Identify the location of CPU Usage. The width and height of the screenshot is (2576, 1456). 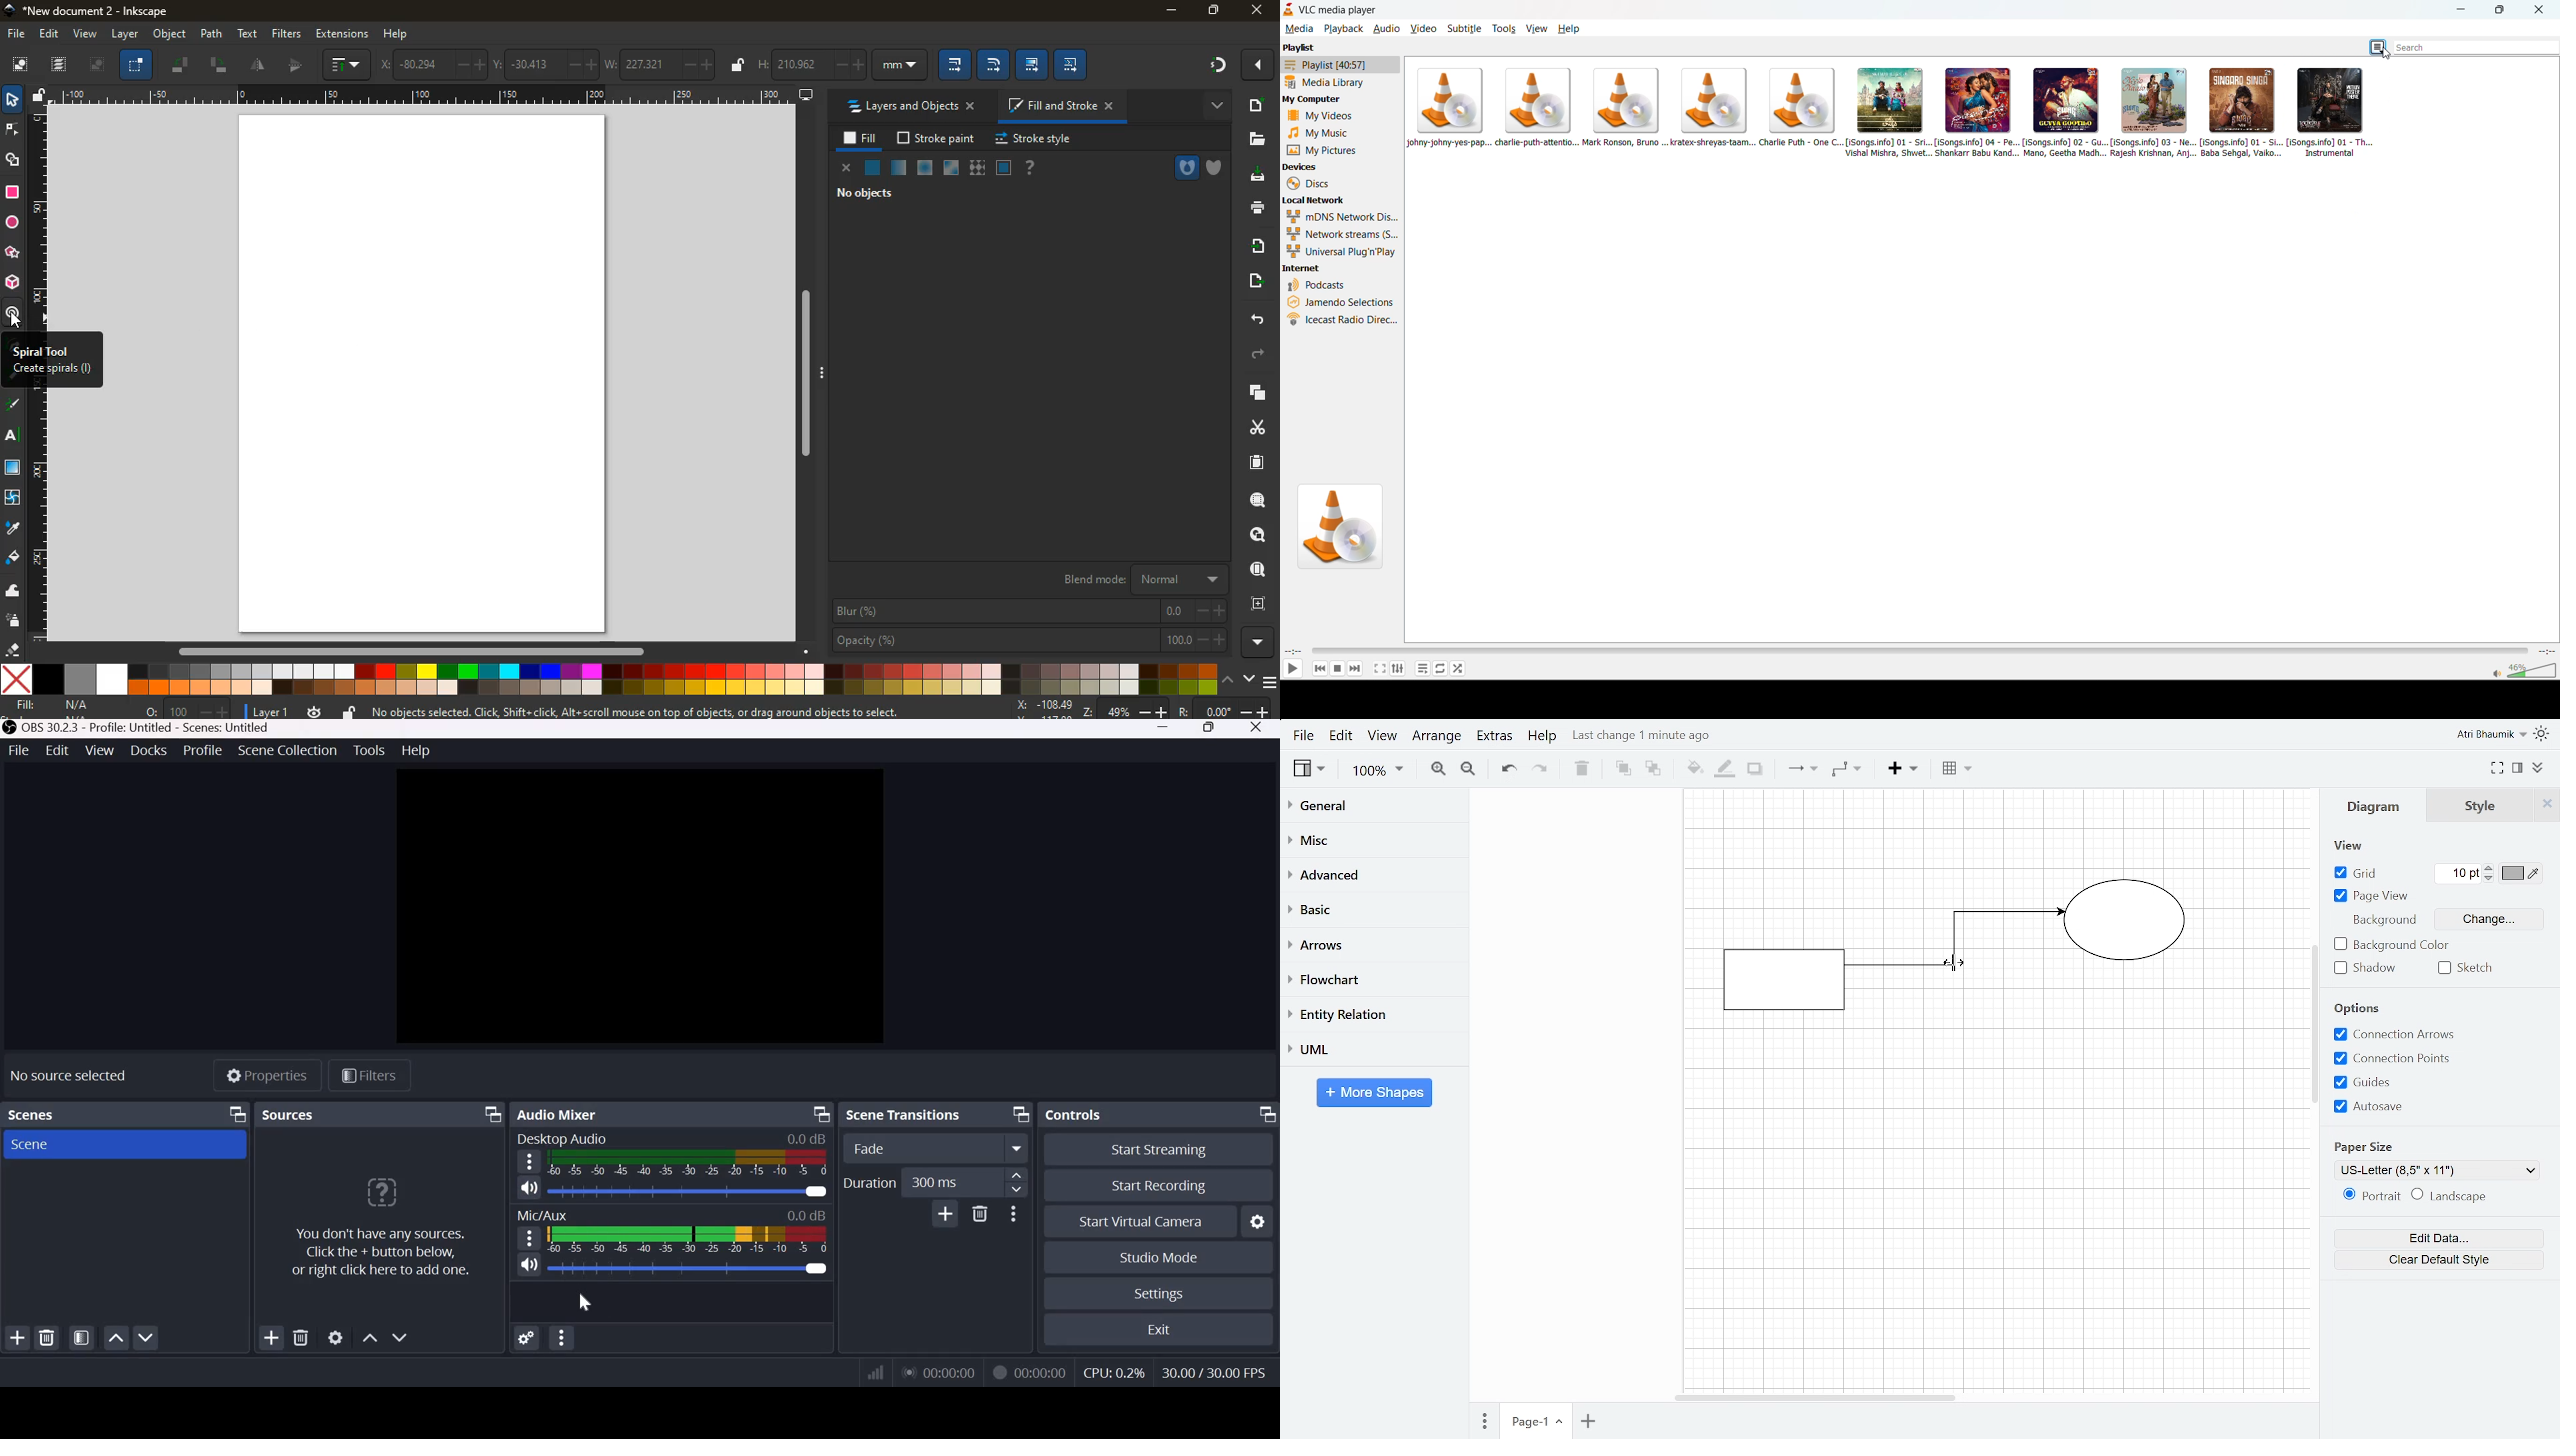
(1113, 1370).